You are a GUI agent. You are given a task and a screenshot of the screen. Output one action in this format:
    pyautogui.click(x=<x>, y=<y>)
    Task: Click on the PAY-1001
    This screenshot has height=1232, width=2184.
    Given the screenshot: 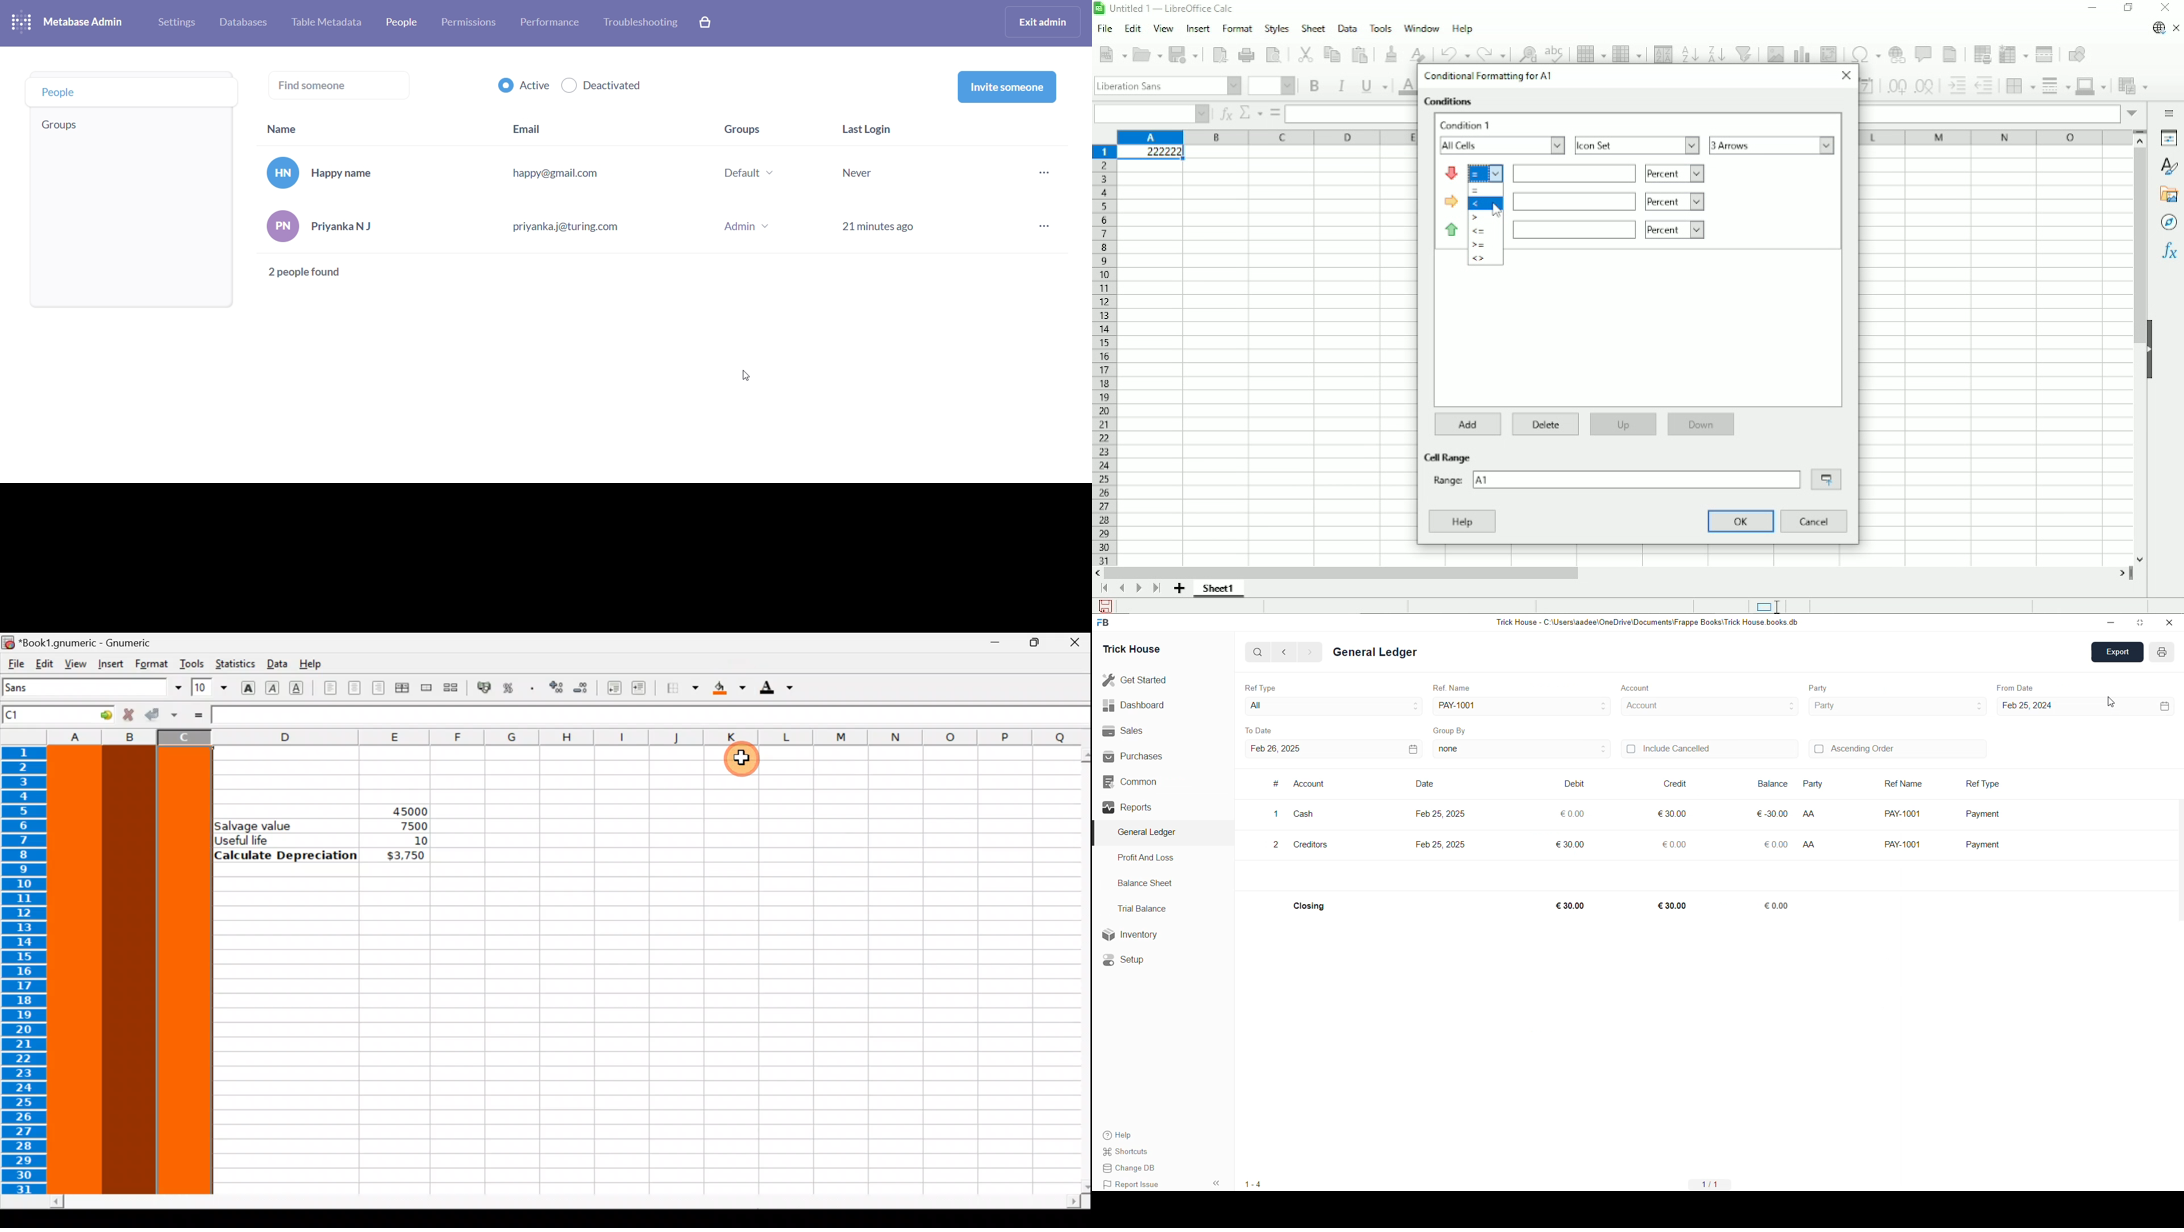 What is the action you would take?
    pyautogui.click(x=1460, y=704)
    